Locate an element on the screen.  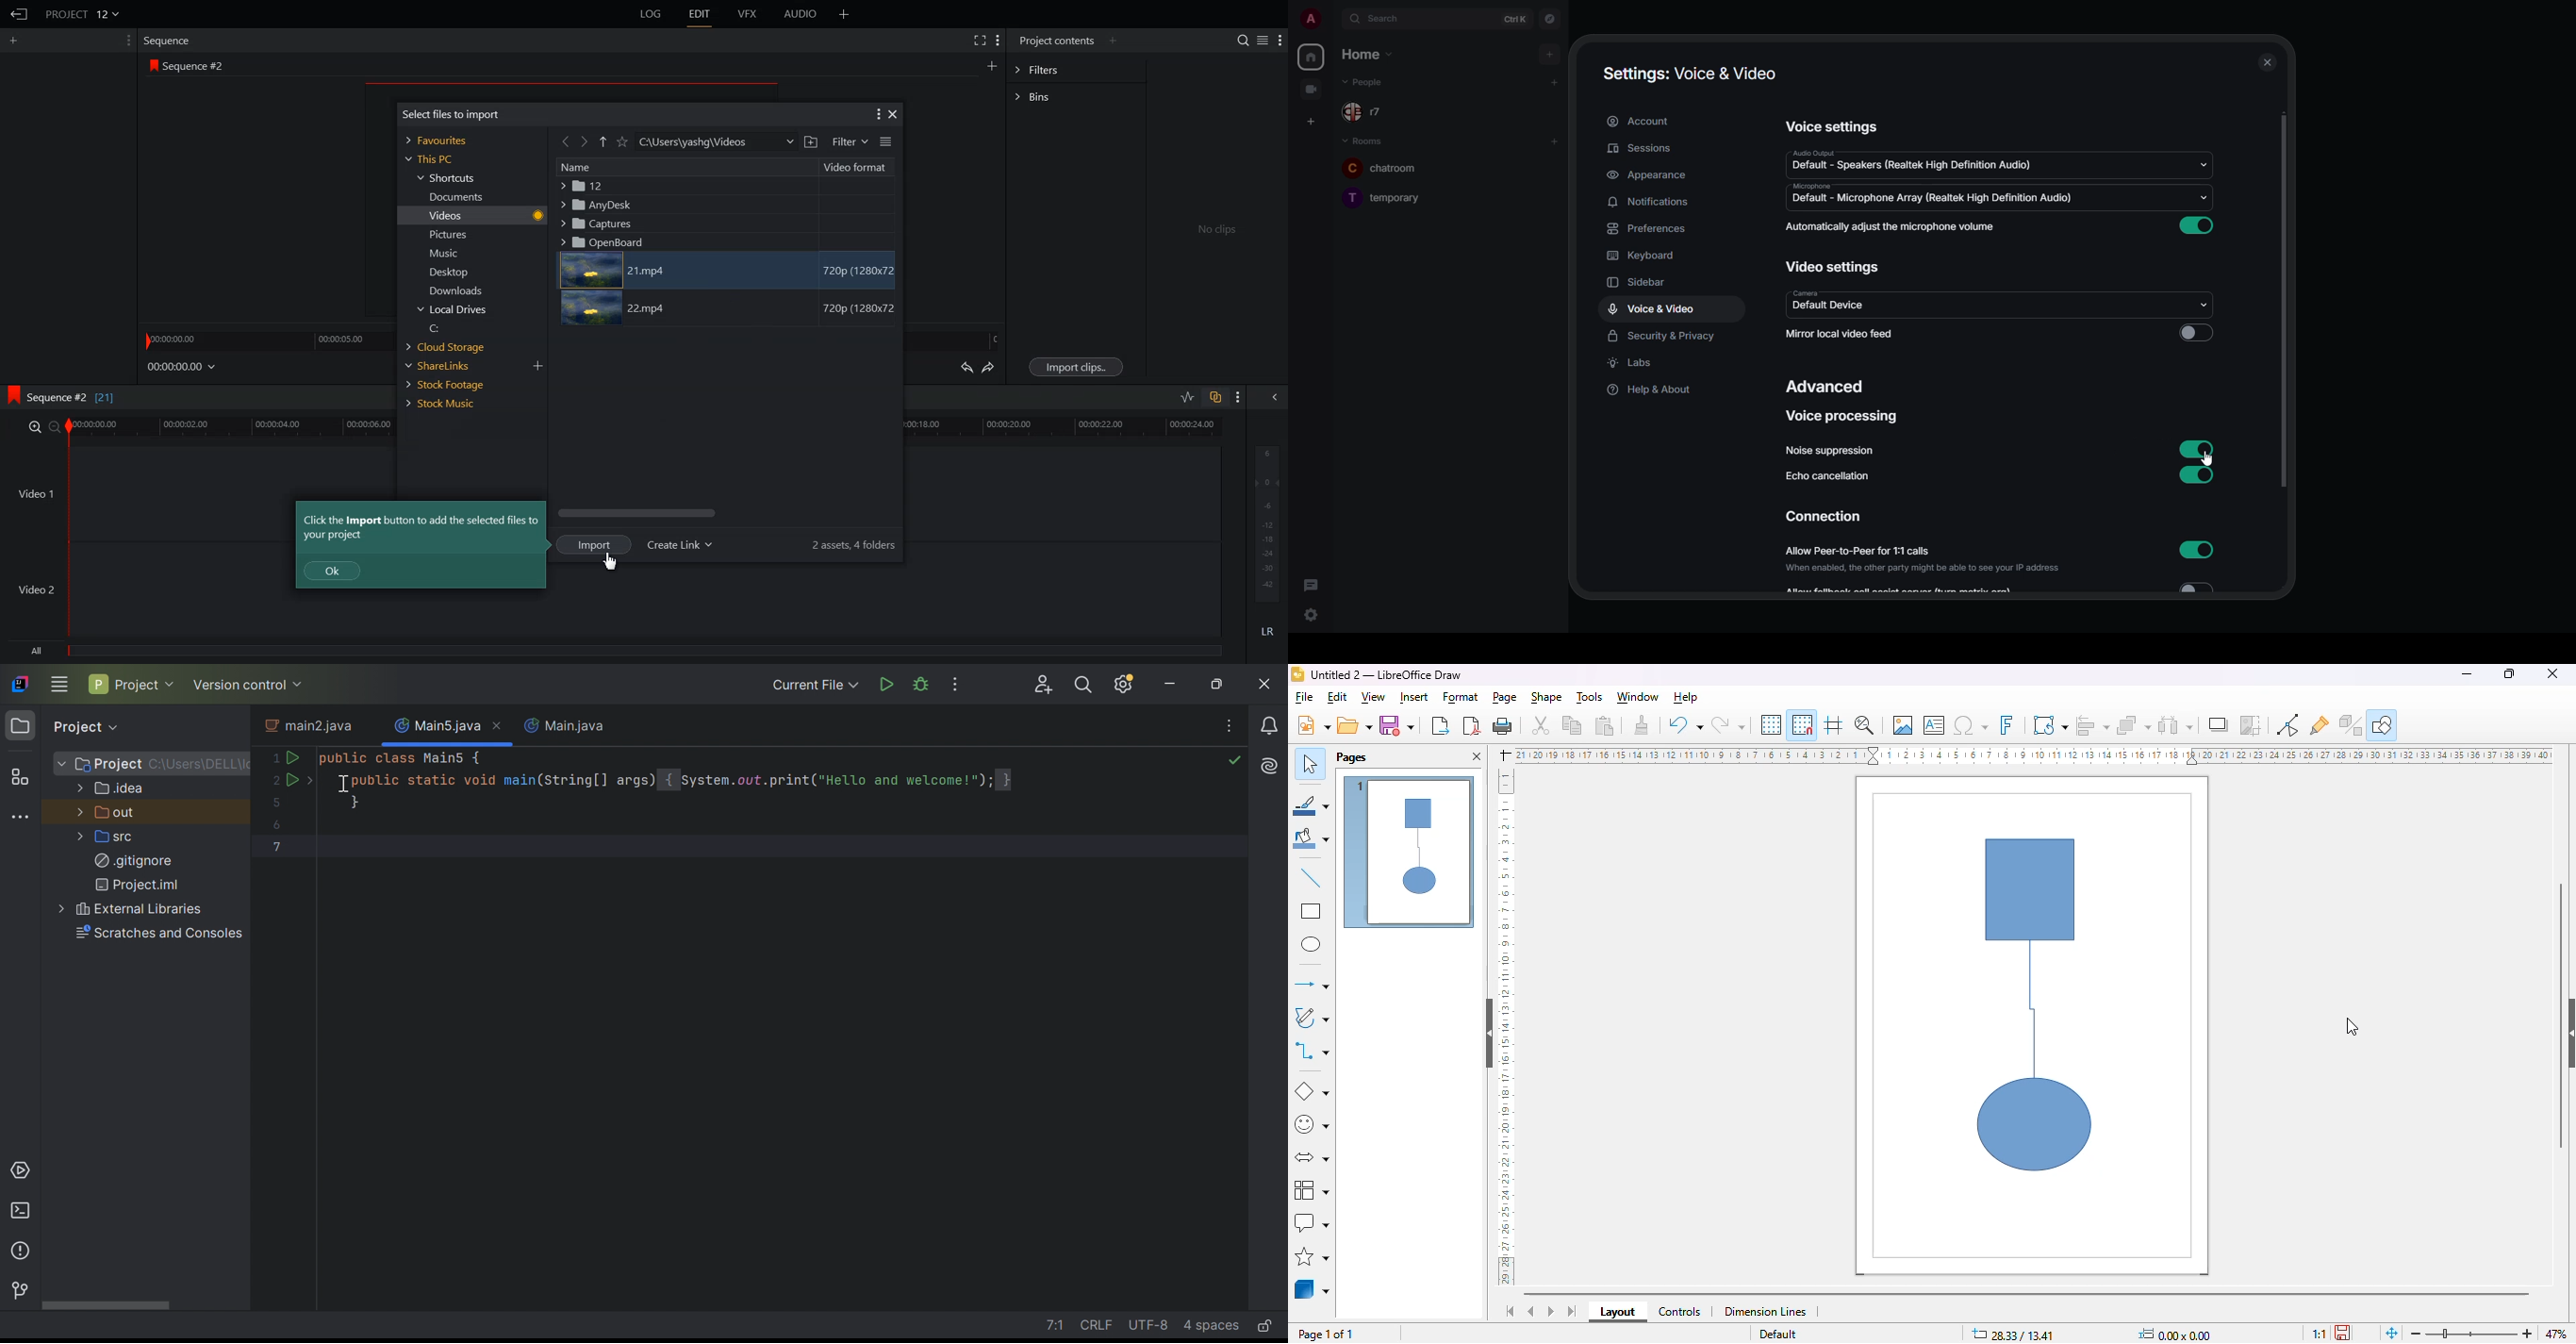
labs is located at coordinates (1633, 363).